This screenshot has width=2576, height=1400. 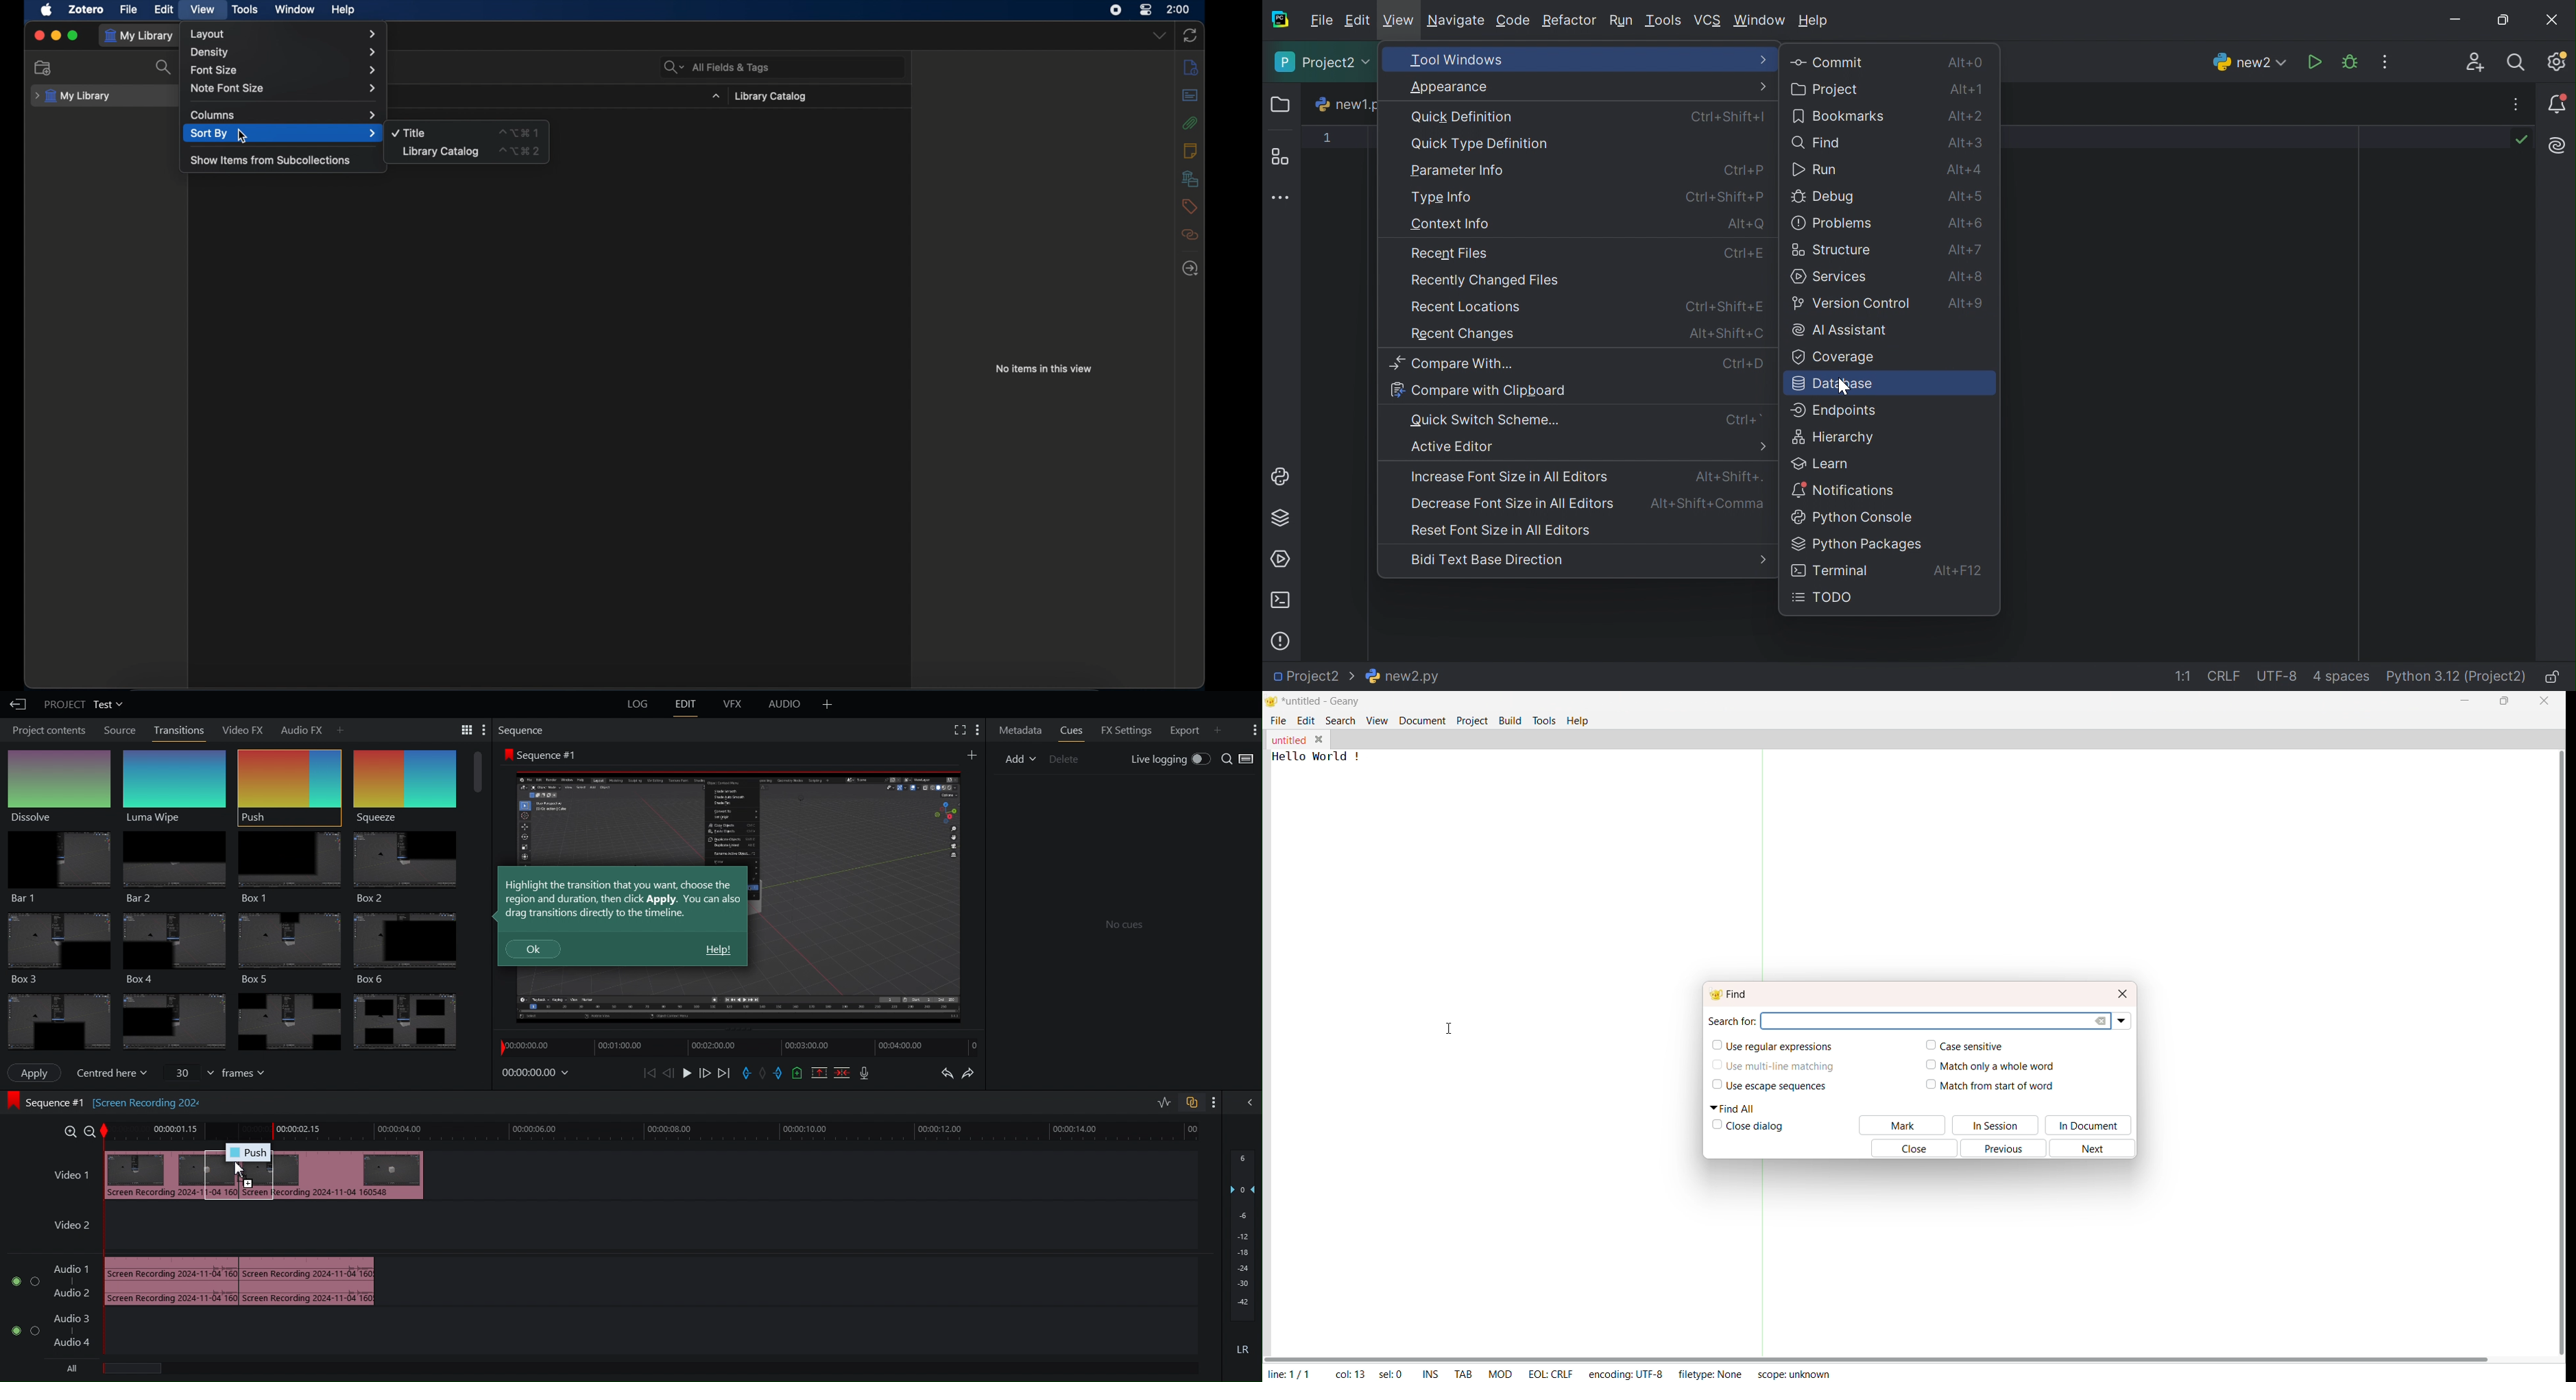 I want to click on zoom out, so click(x=90, y=1129).